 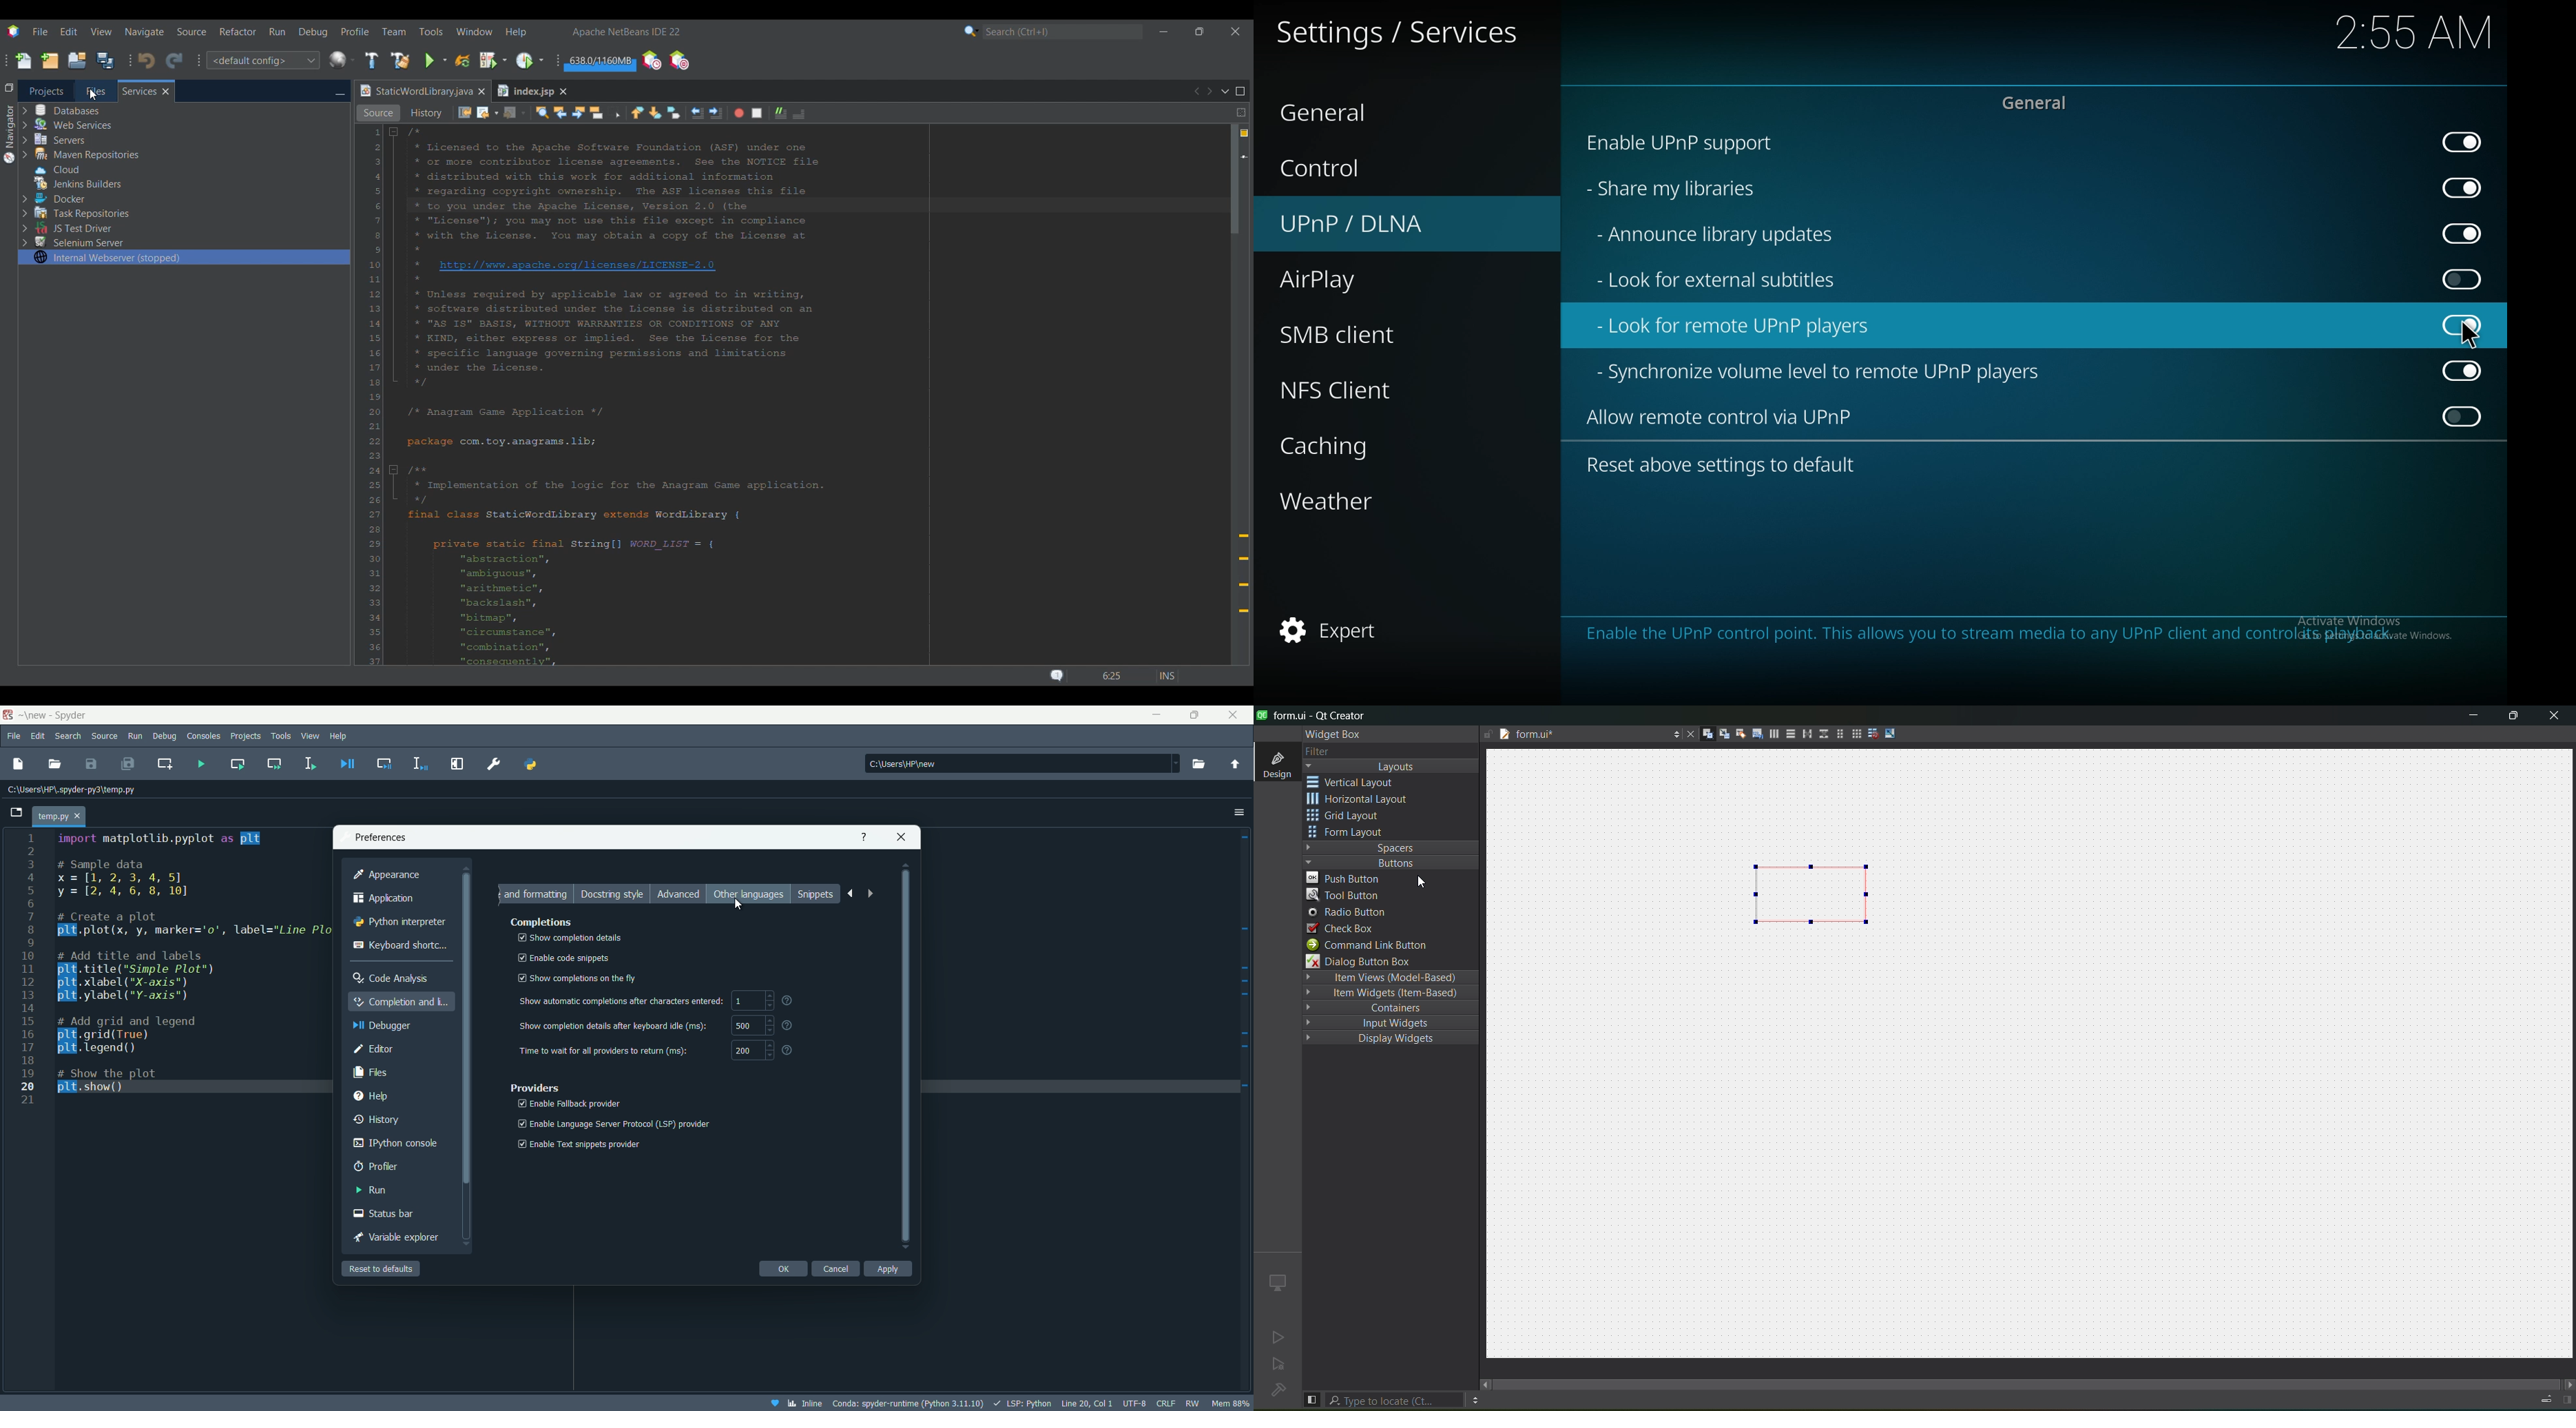 I want to click on reset to default, so click(x=381, y=1269).